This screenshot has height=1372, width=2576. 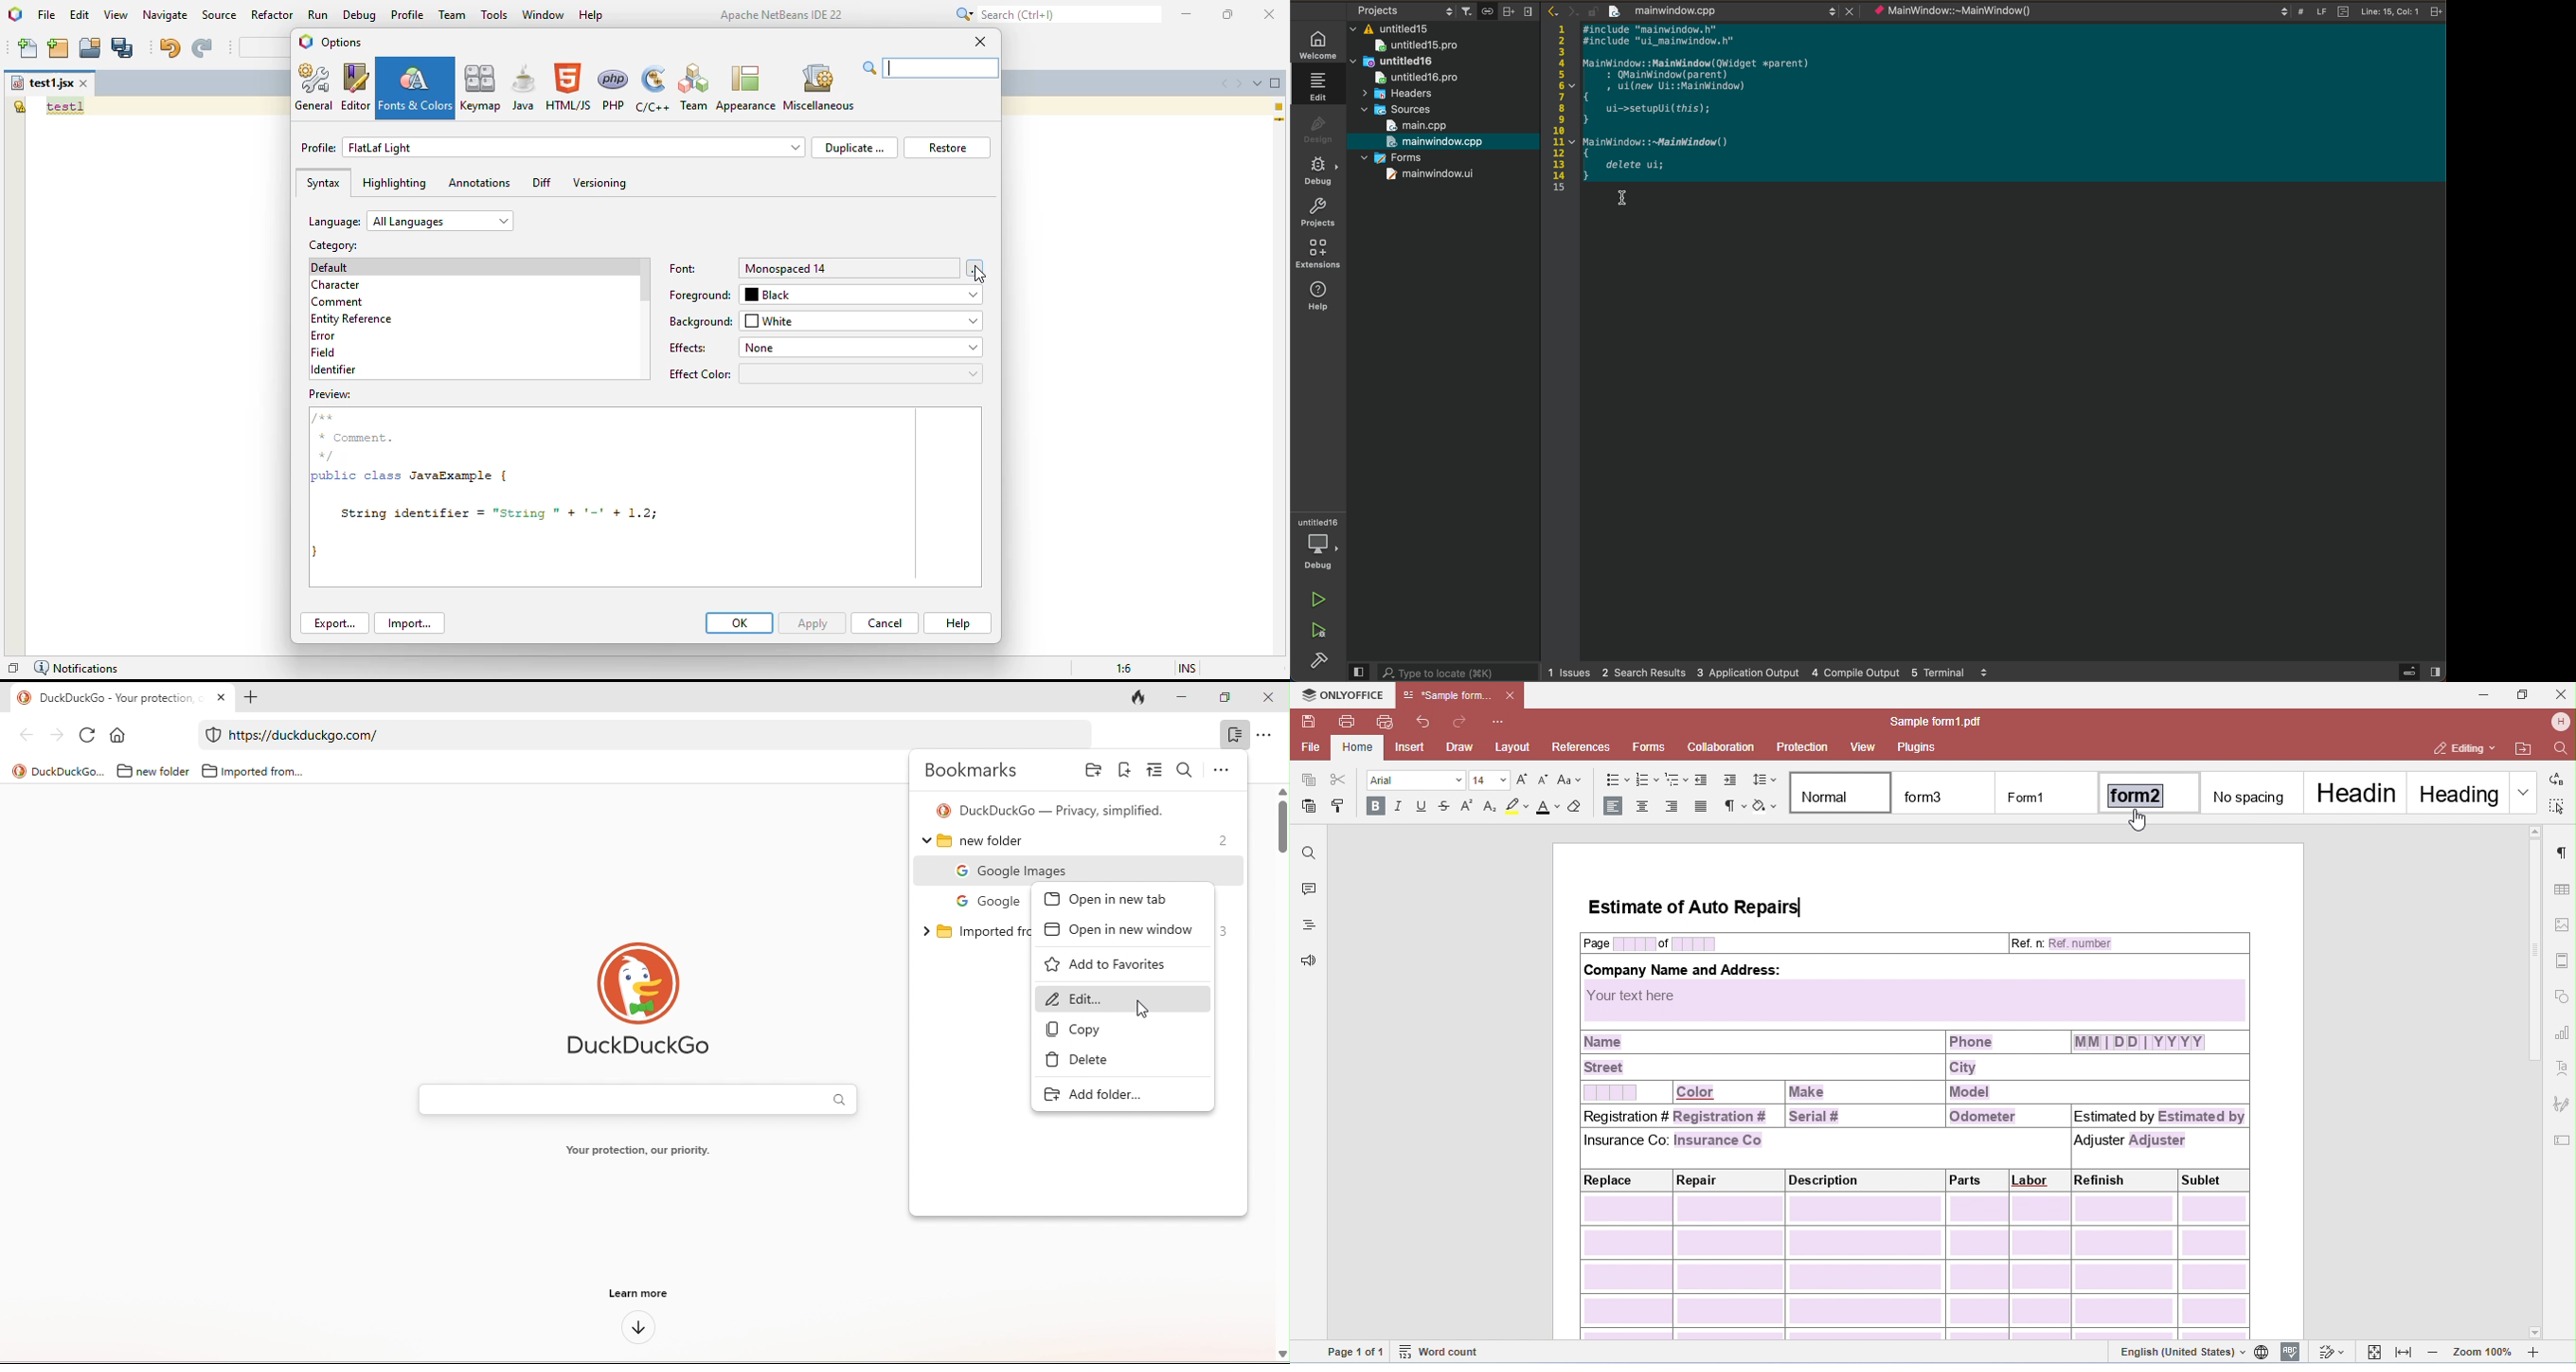 I want to click on 1  #include "mainwindow.h"

2  #include "ui_mainwindow.h"
3

4  MainWindow: :MainWindow(QWidget *parent)
5 : QMainWindow(parent)
6v , ui(new Ui::MainWindow)
7 A

8 ui->setupUi(this);

9 }

10

11 v MainWindow: :~MainWindow()

12 {

13 delete ui;

14 }, so click(x=1695, y=103).